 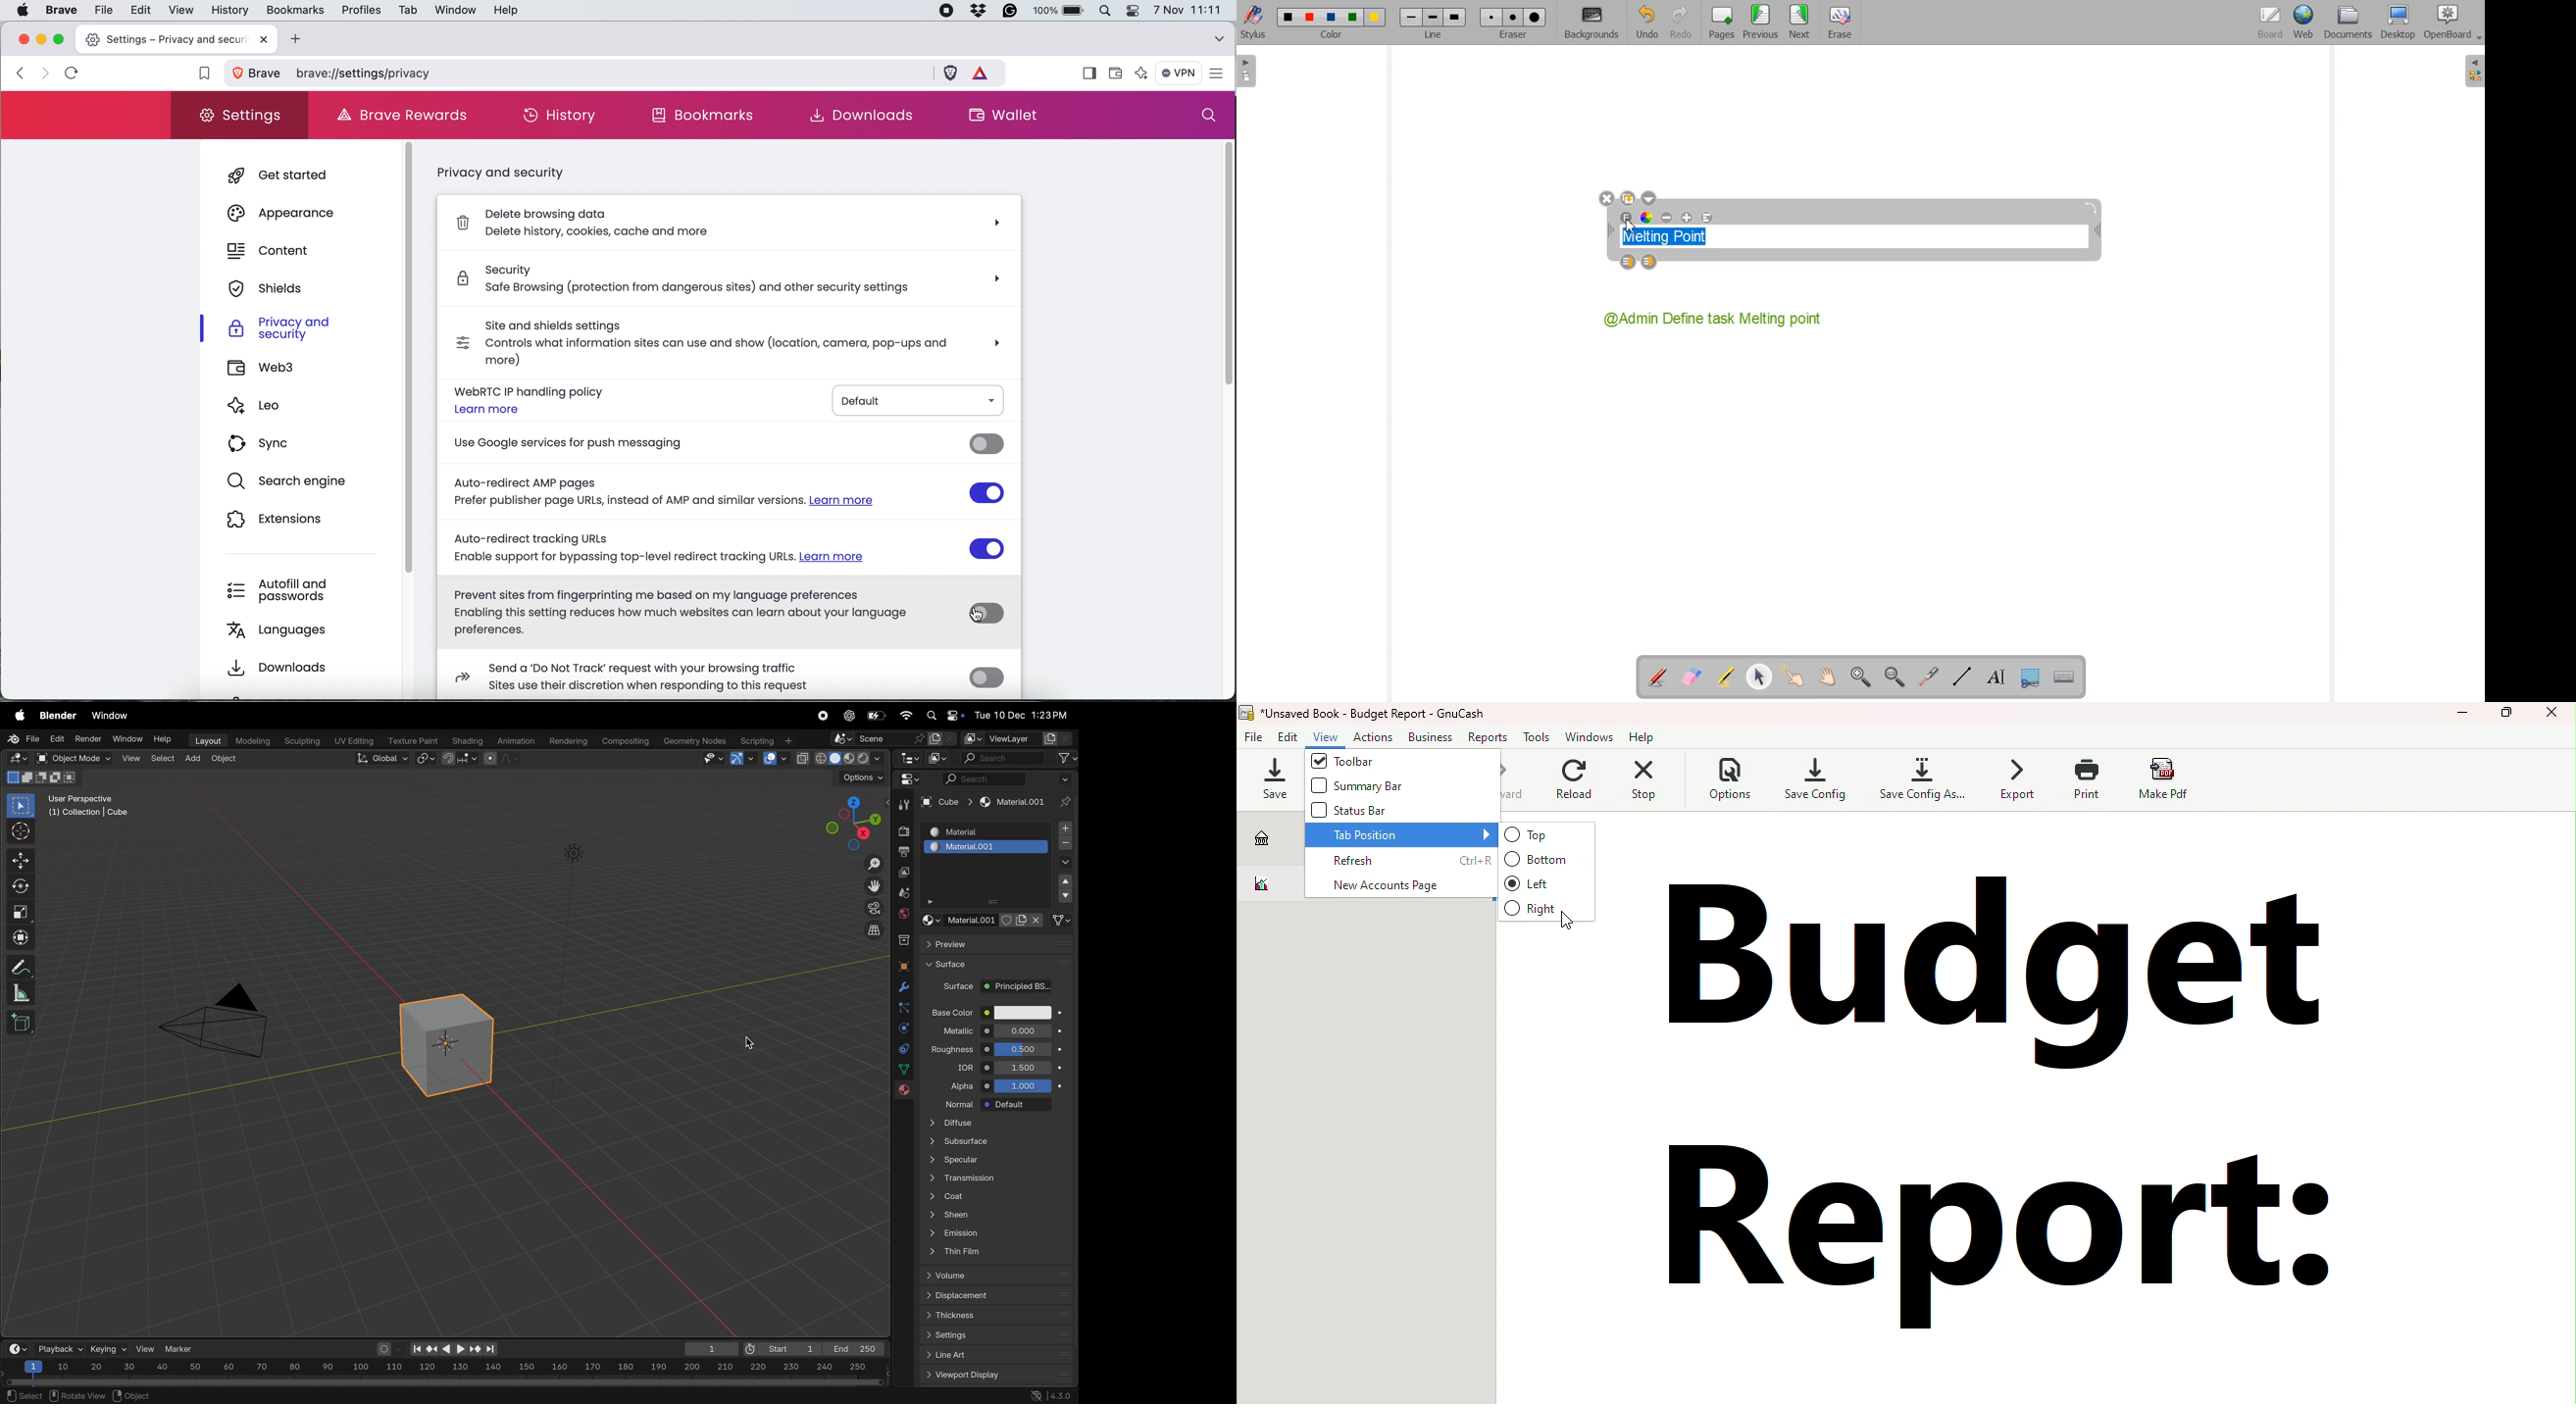 I want to click on Cursor, so click(x=1633, y=225).